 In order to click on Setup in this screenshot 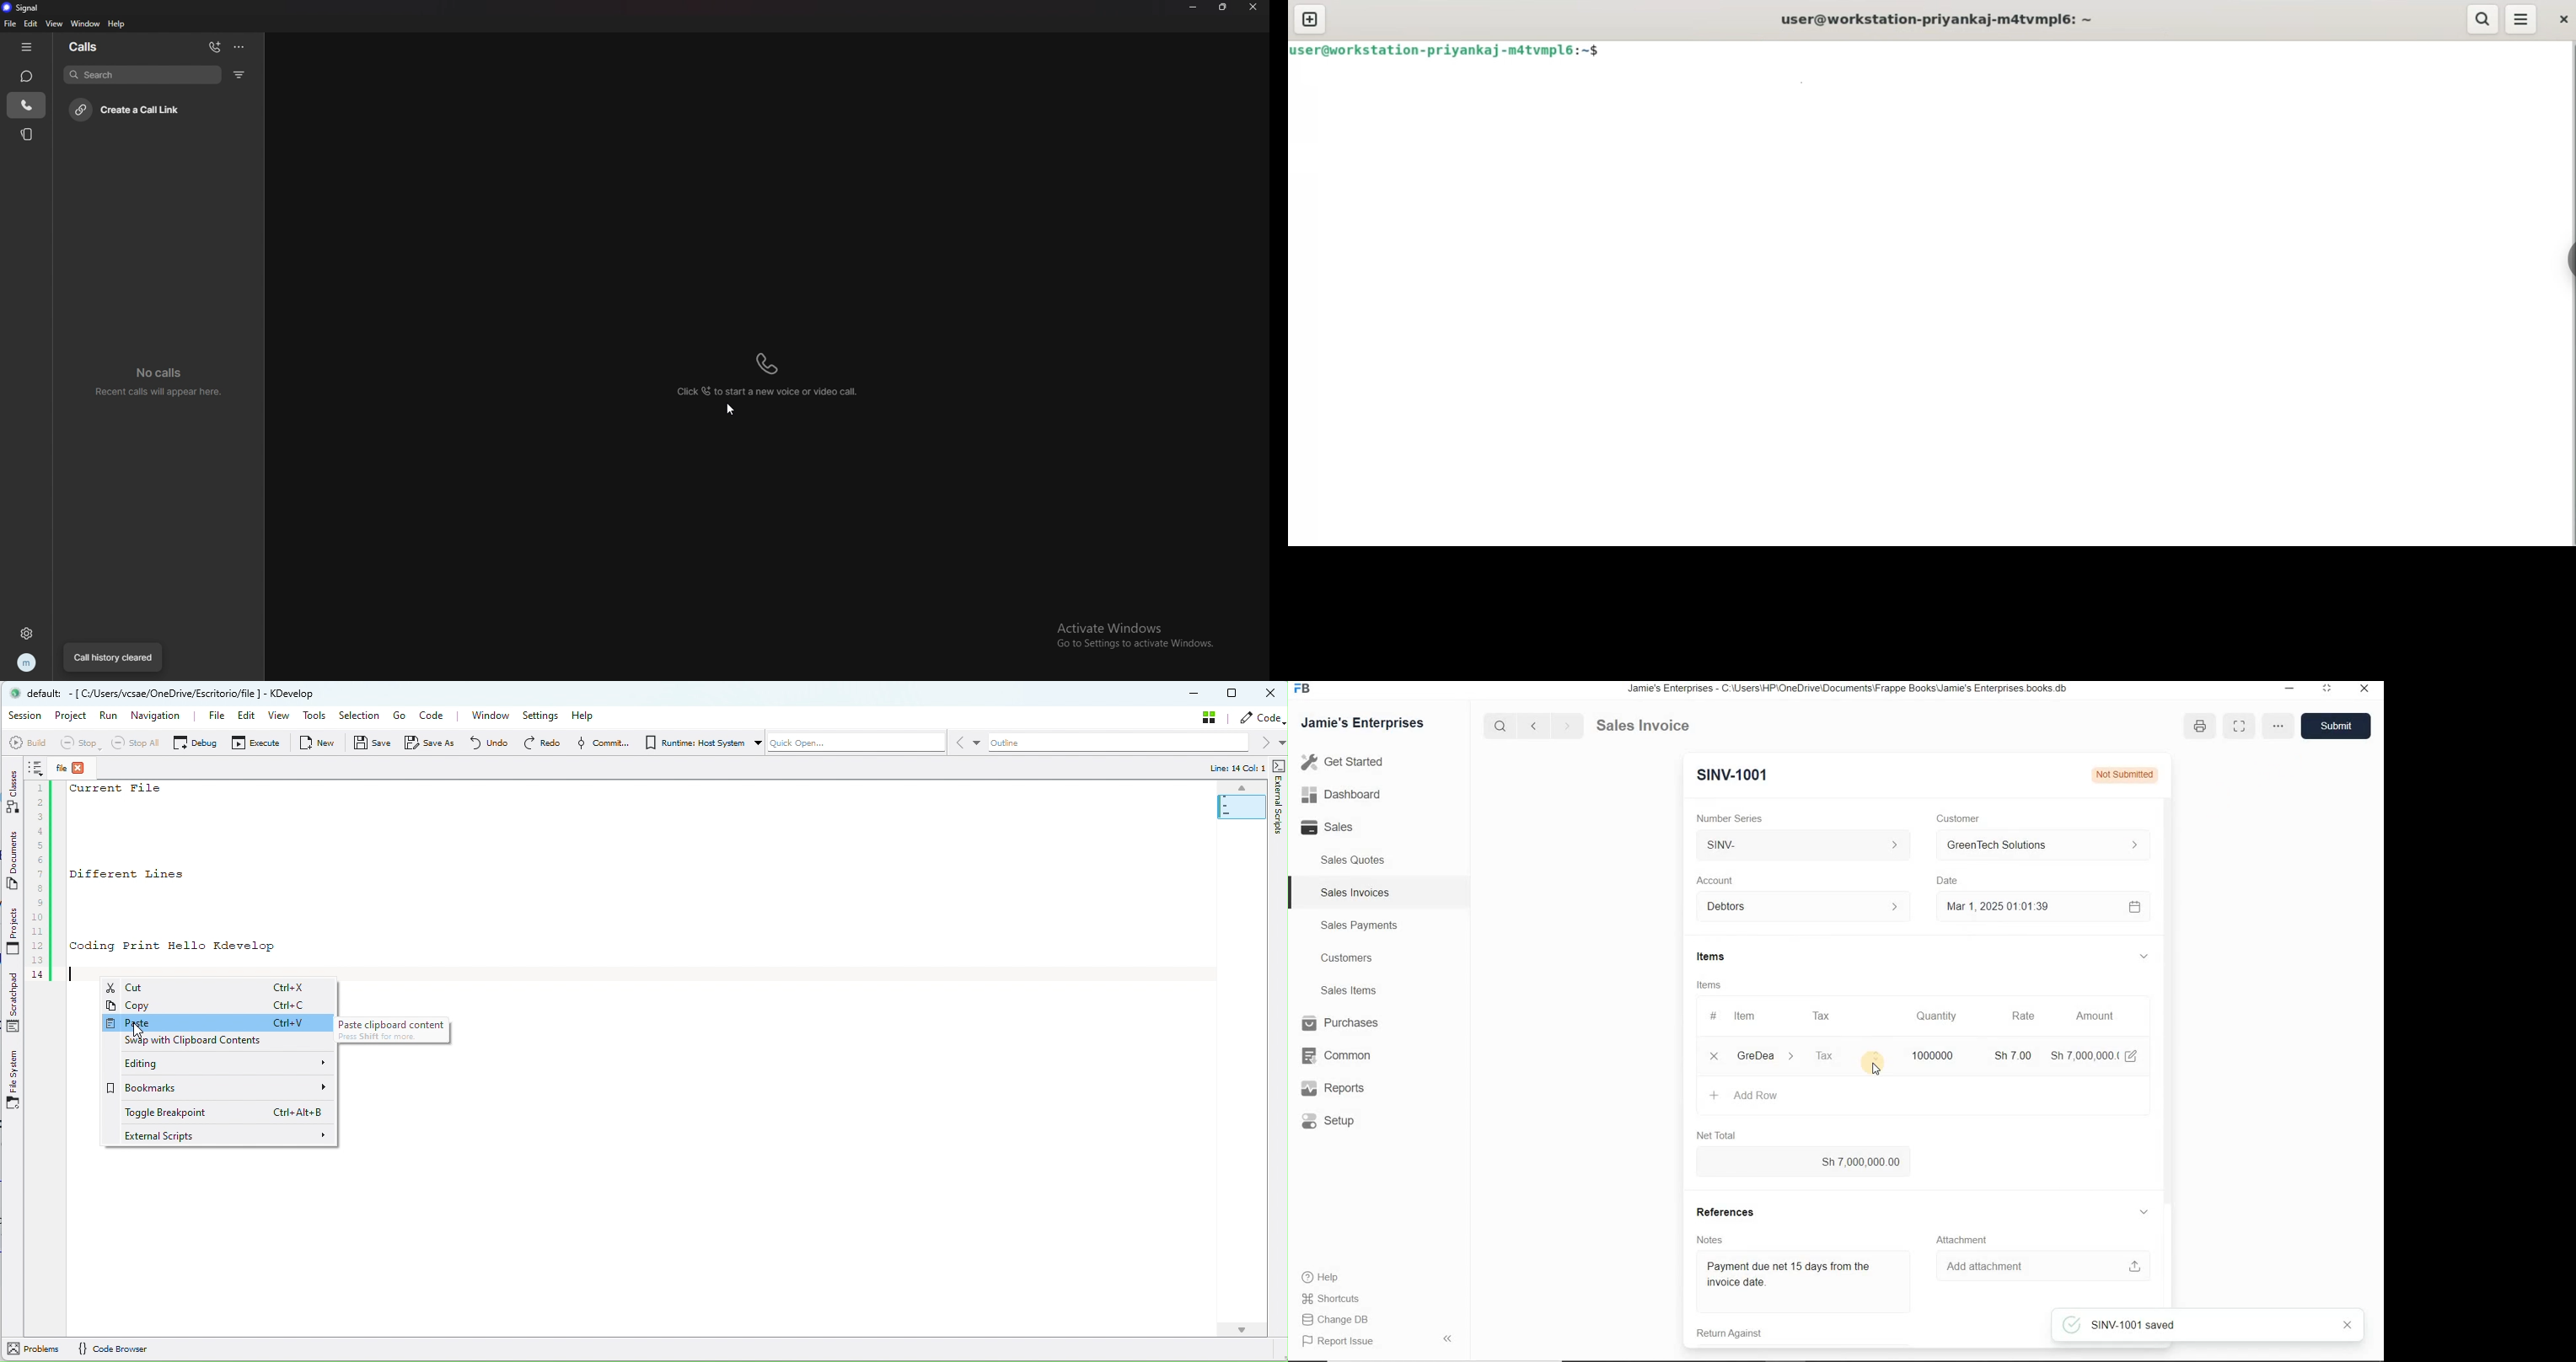, I will do `click(1338, 1122)`.